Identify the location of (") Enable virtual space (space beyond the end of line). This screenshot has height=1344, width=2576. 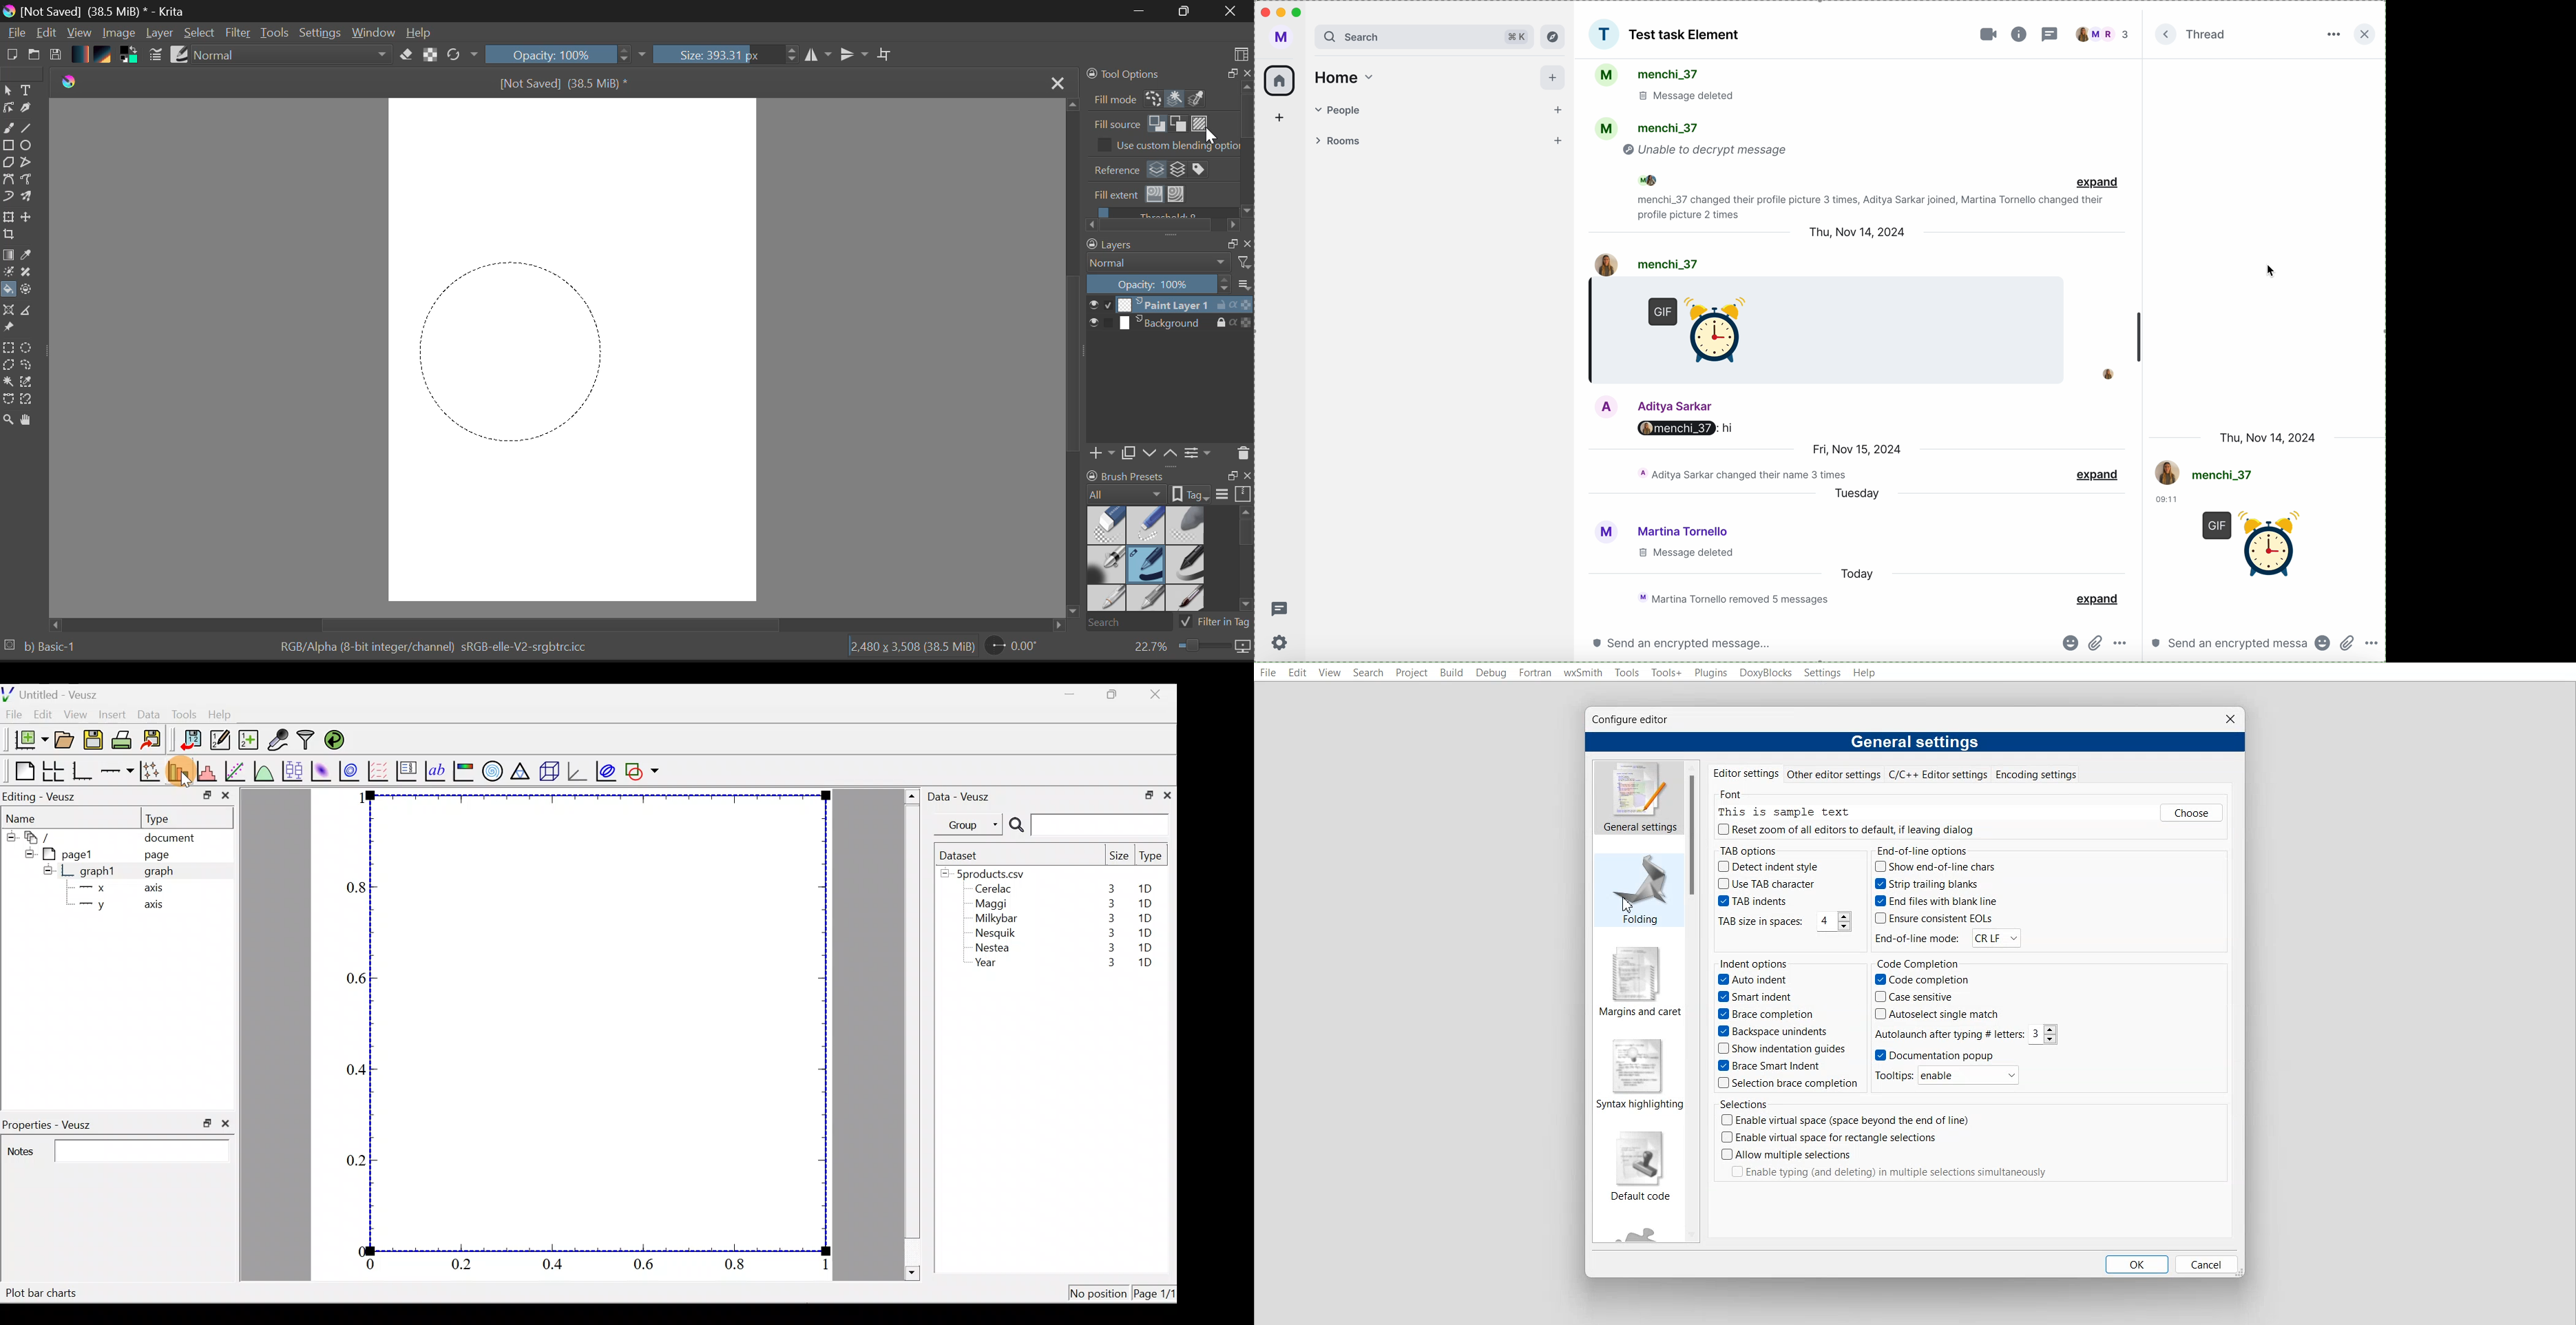
(1863, 1119).